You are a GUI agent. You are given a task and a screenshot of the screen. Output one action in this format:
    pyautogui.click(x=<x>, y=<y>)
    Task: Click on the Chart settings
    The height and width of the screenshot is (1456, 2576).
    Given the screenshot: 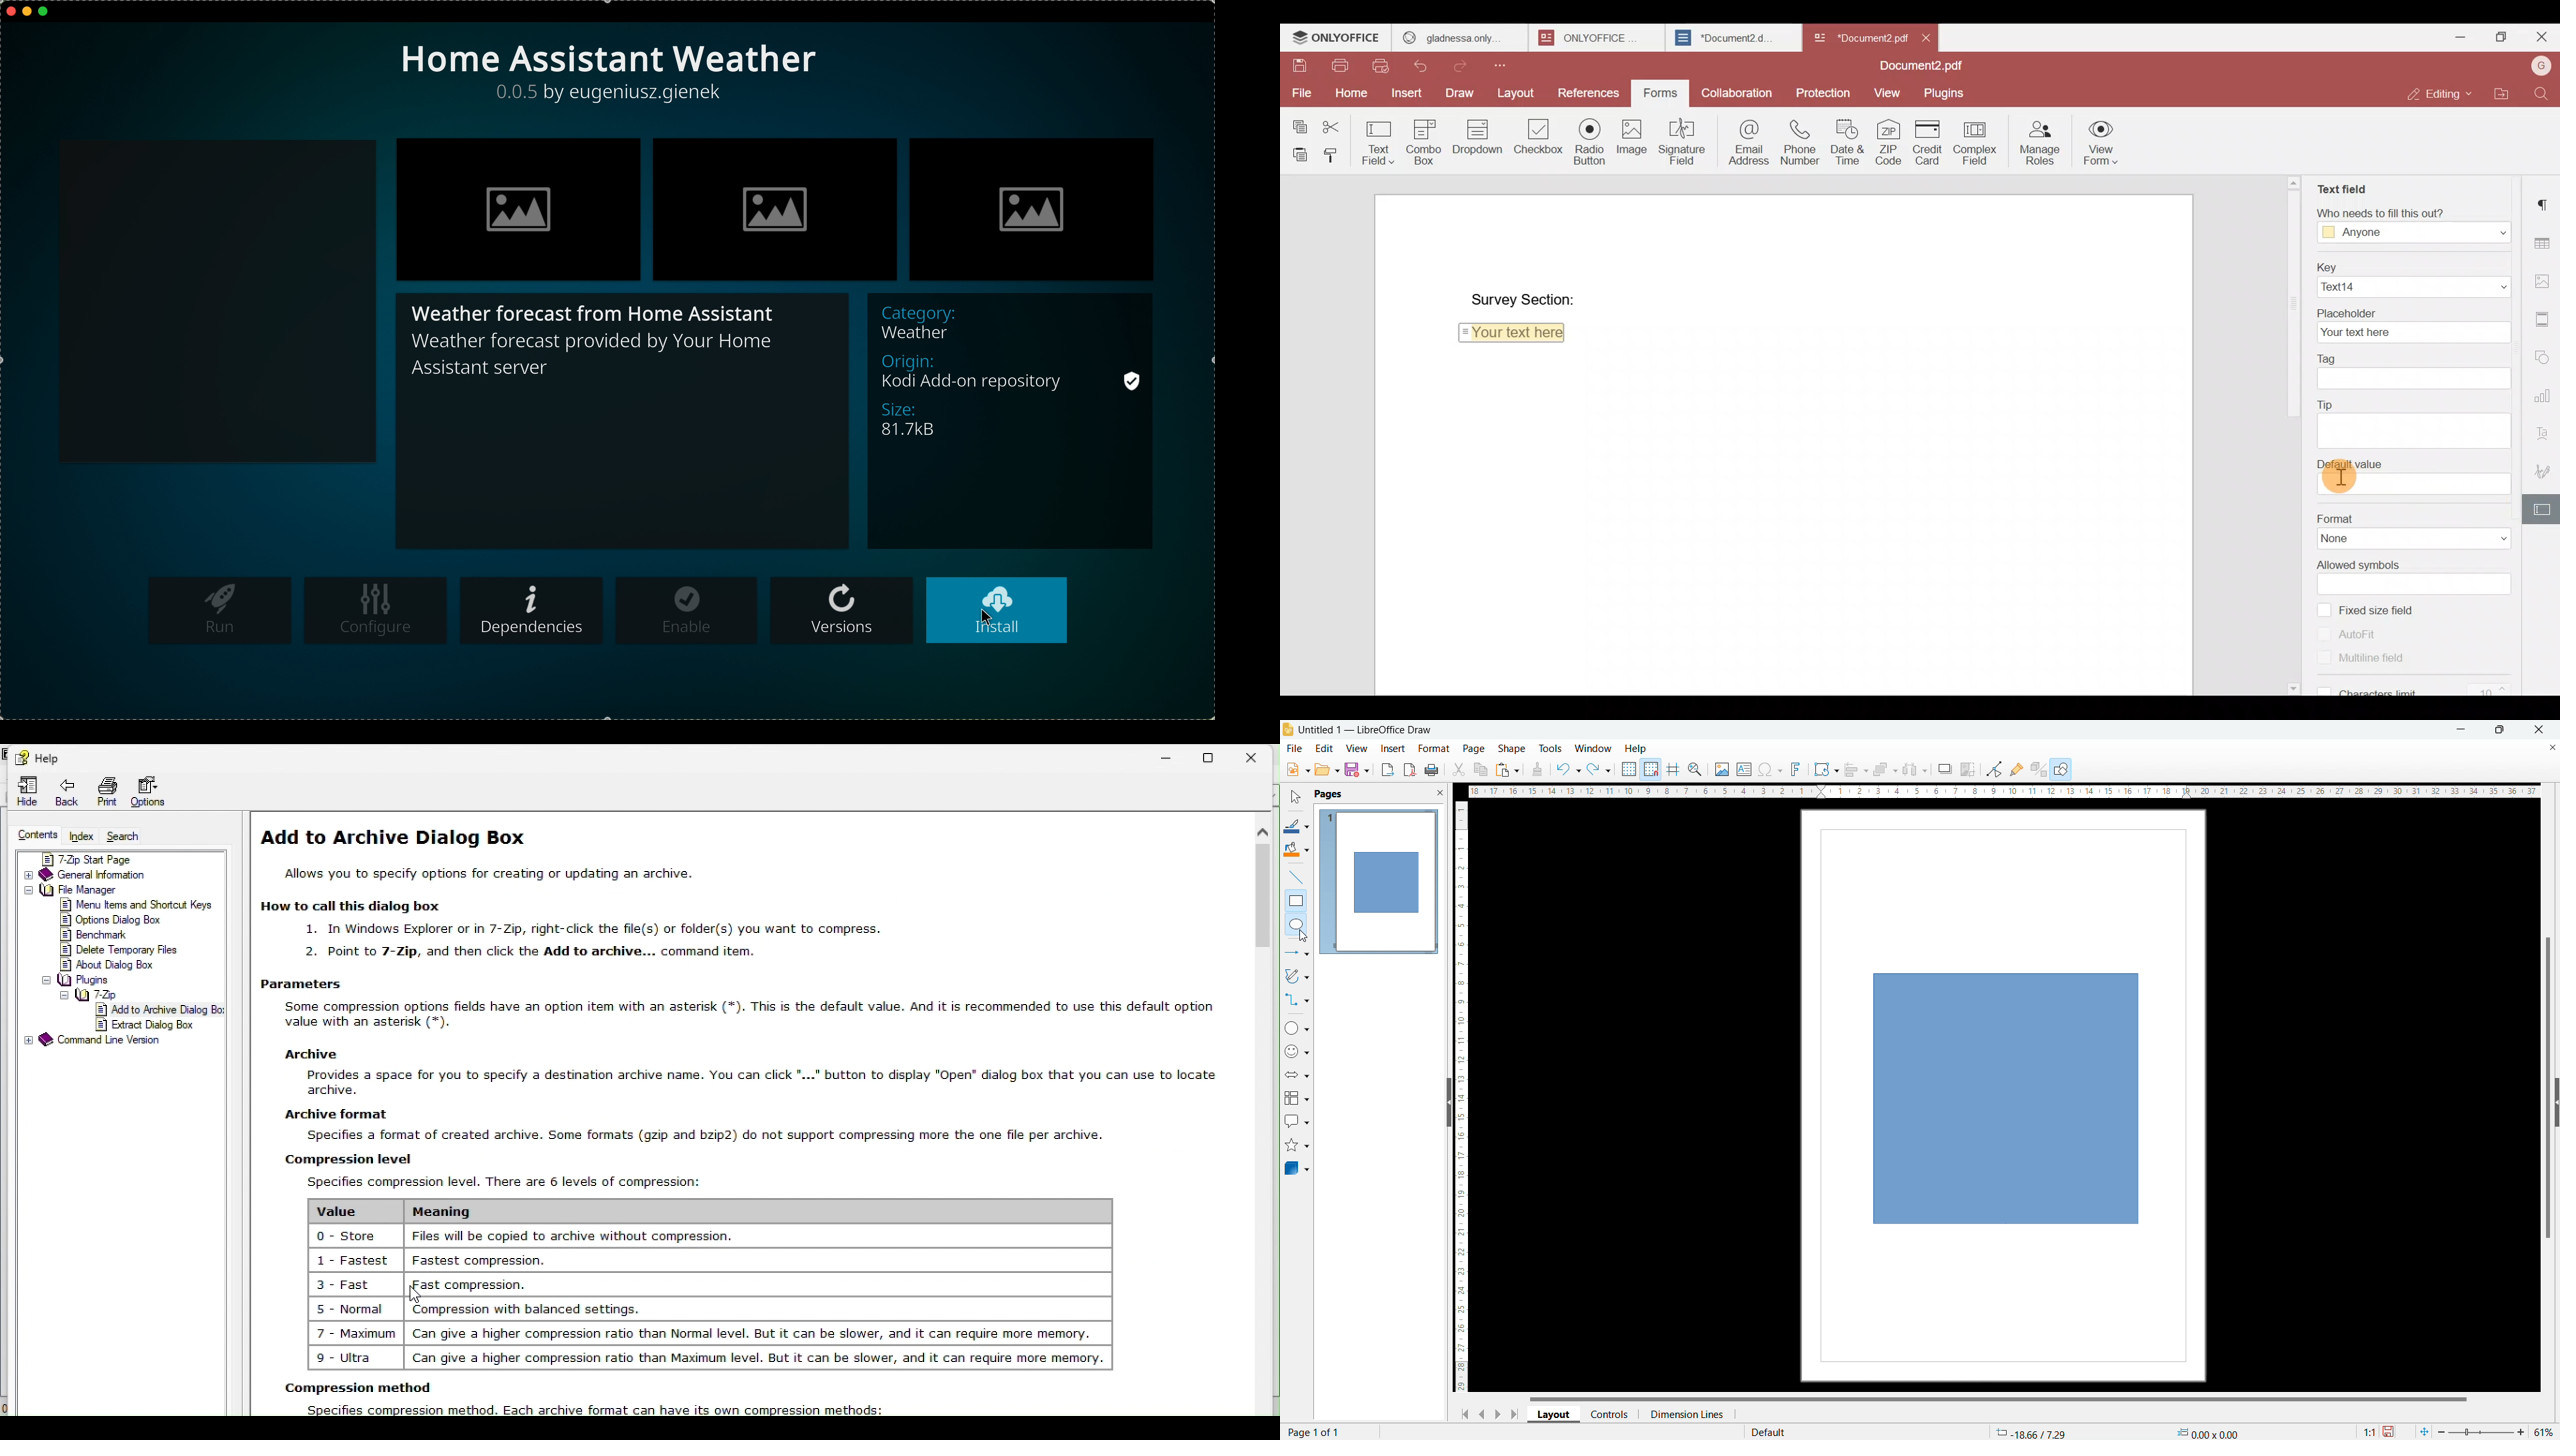 What is the action you would take?
    pyautogui.click(x=2544, y=396)
    